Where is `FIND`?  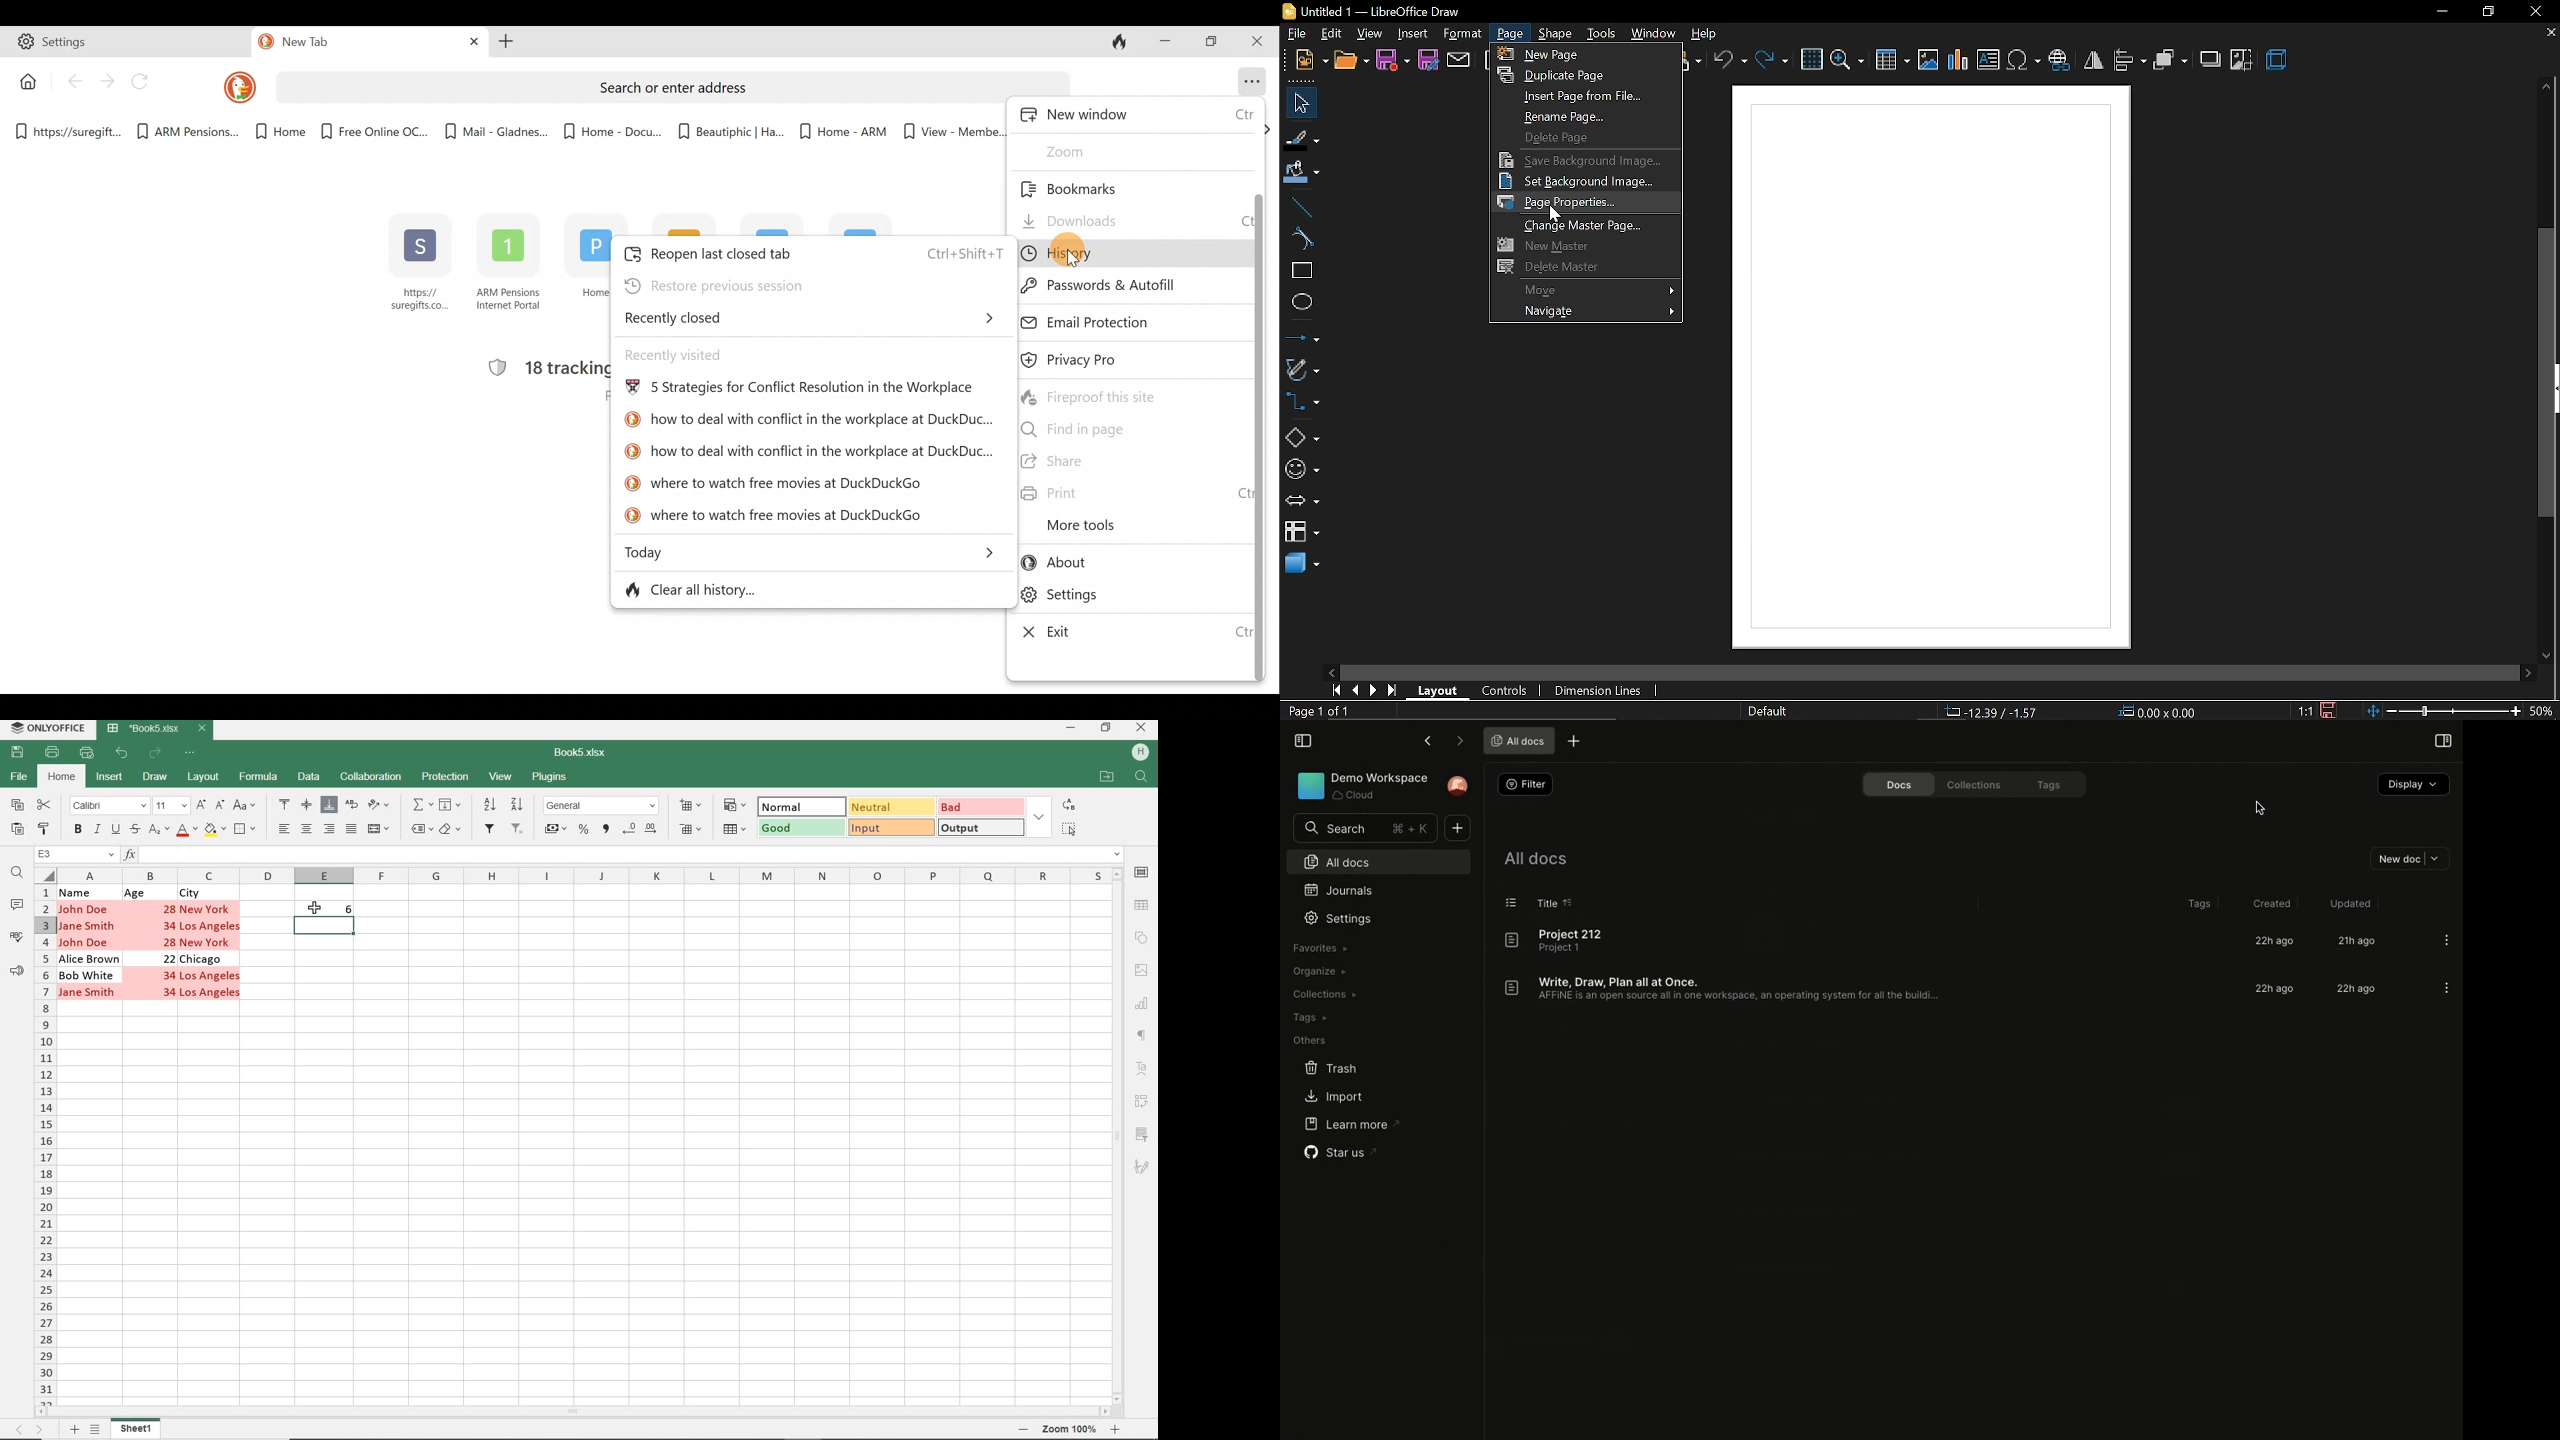
FIND is located at coordinates (1143, 779).